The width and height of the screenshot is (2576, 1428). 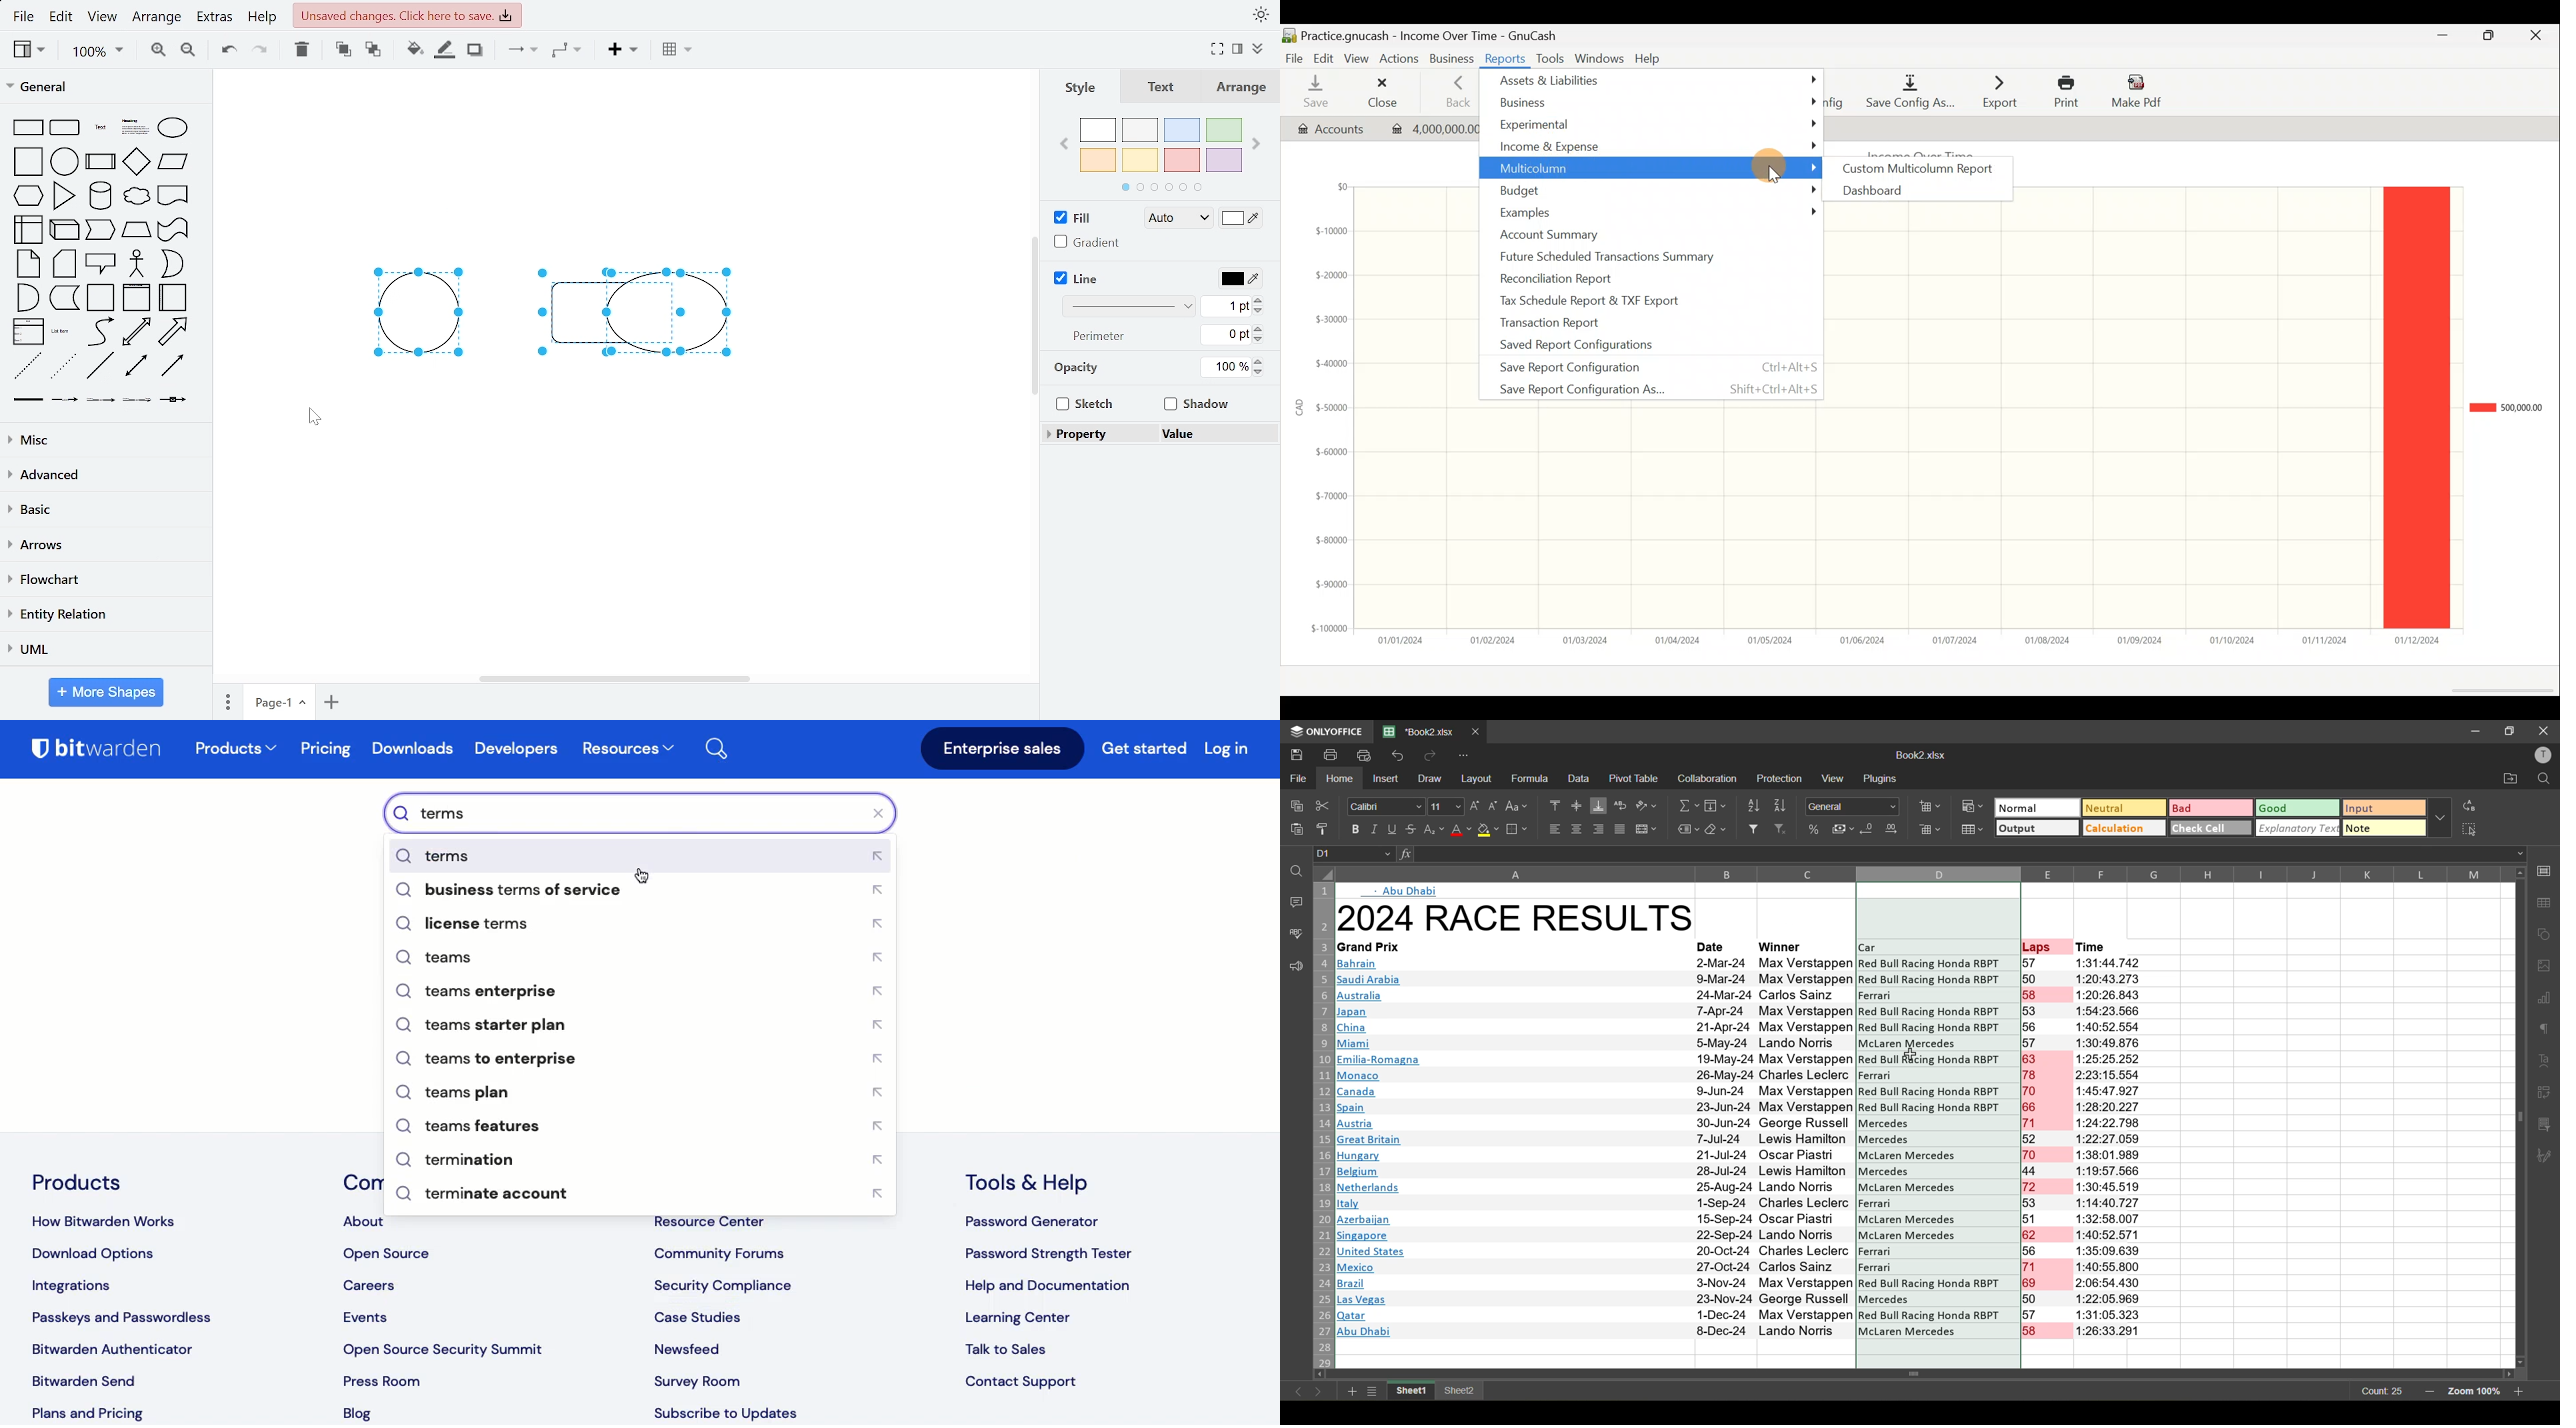 What do you see at coordinates (1741, 1219) in the screenshot?
I see `Wl Azerbaijan 15-Sep-24 Oscar Piastri McLaren Mercedes 51 1:32:58.007` at bounding box center [1741, 1219].